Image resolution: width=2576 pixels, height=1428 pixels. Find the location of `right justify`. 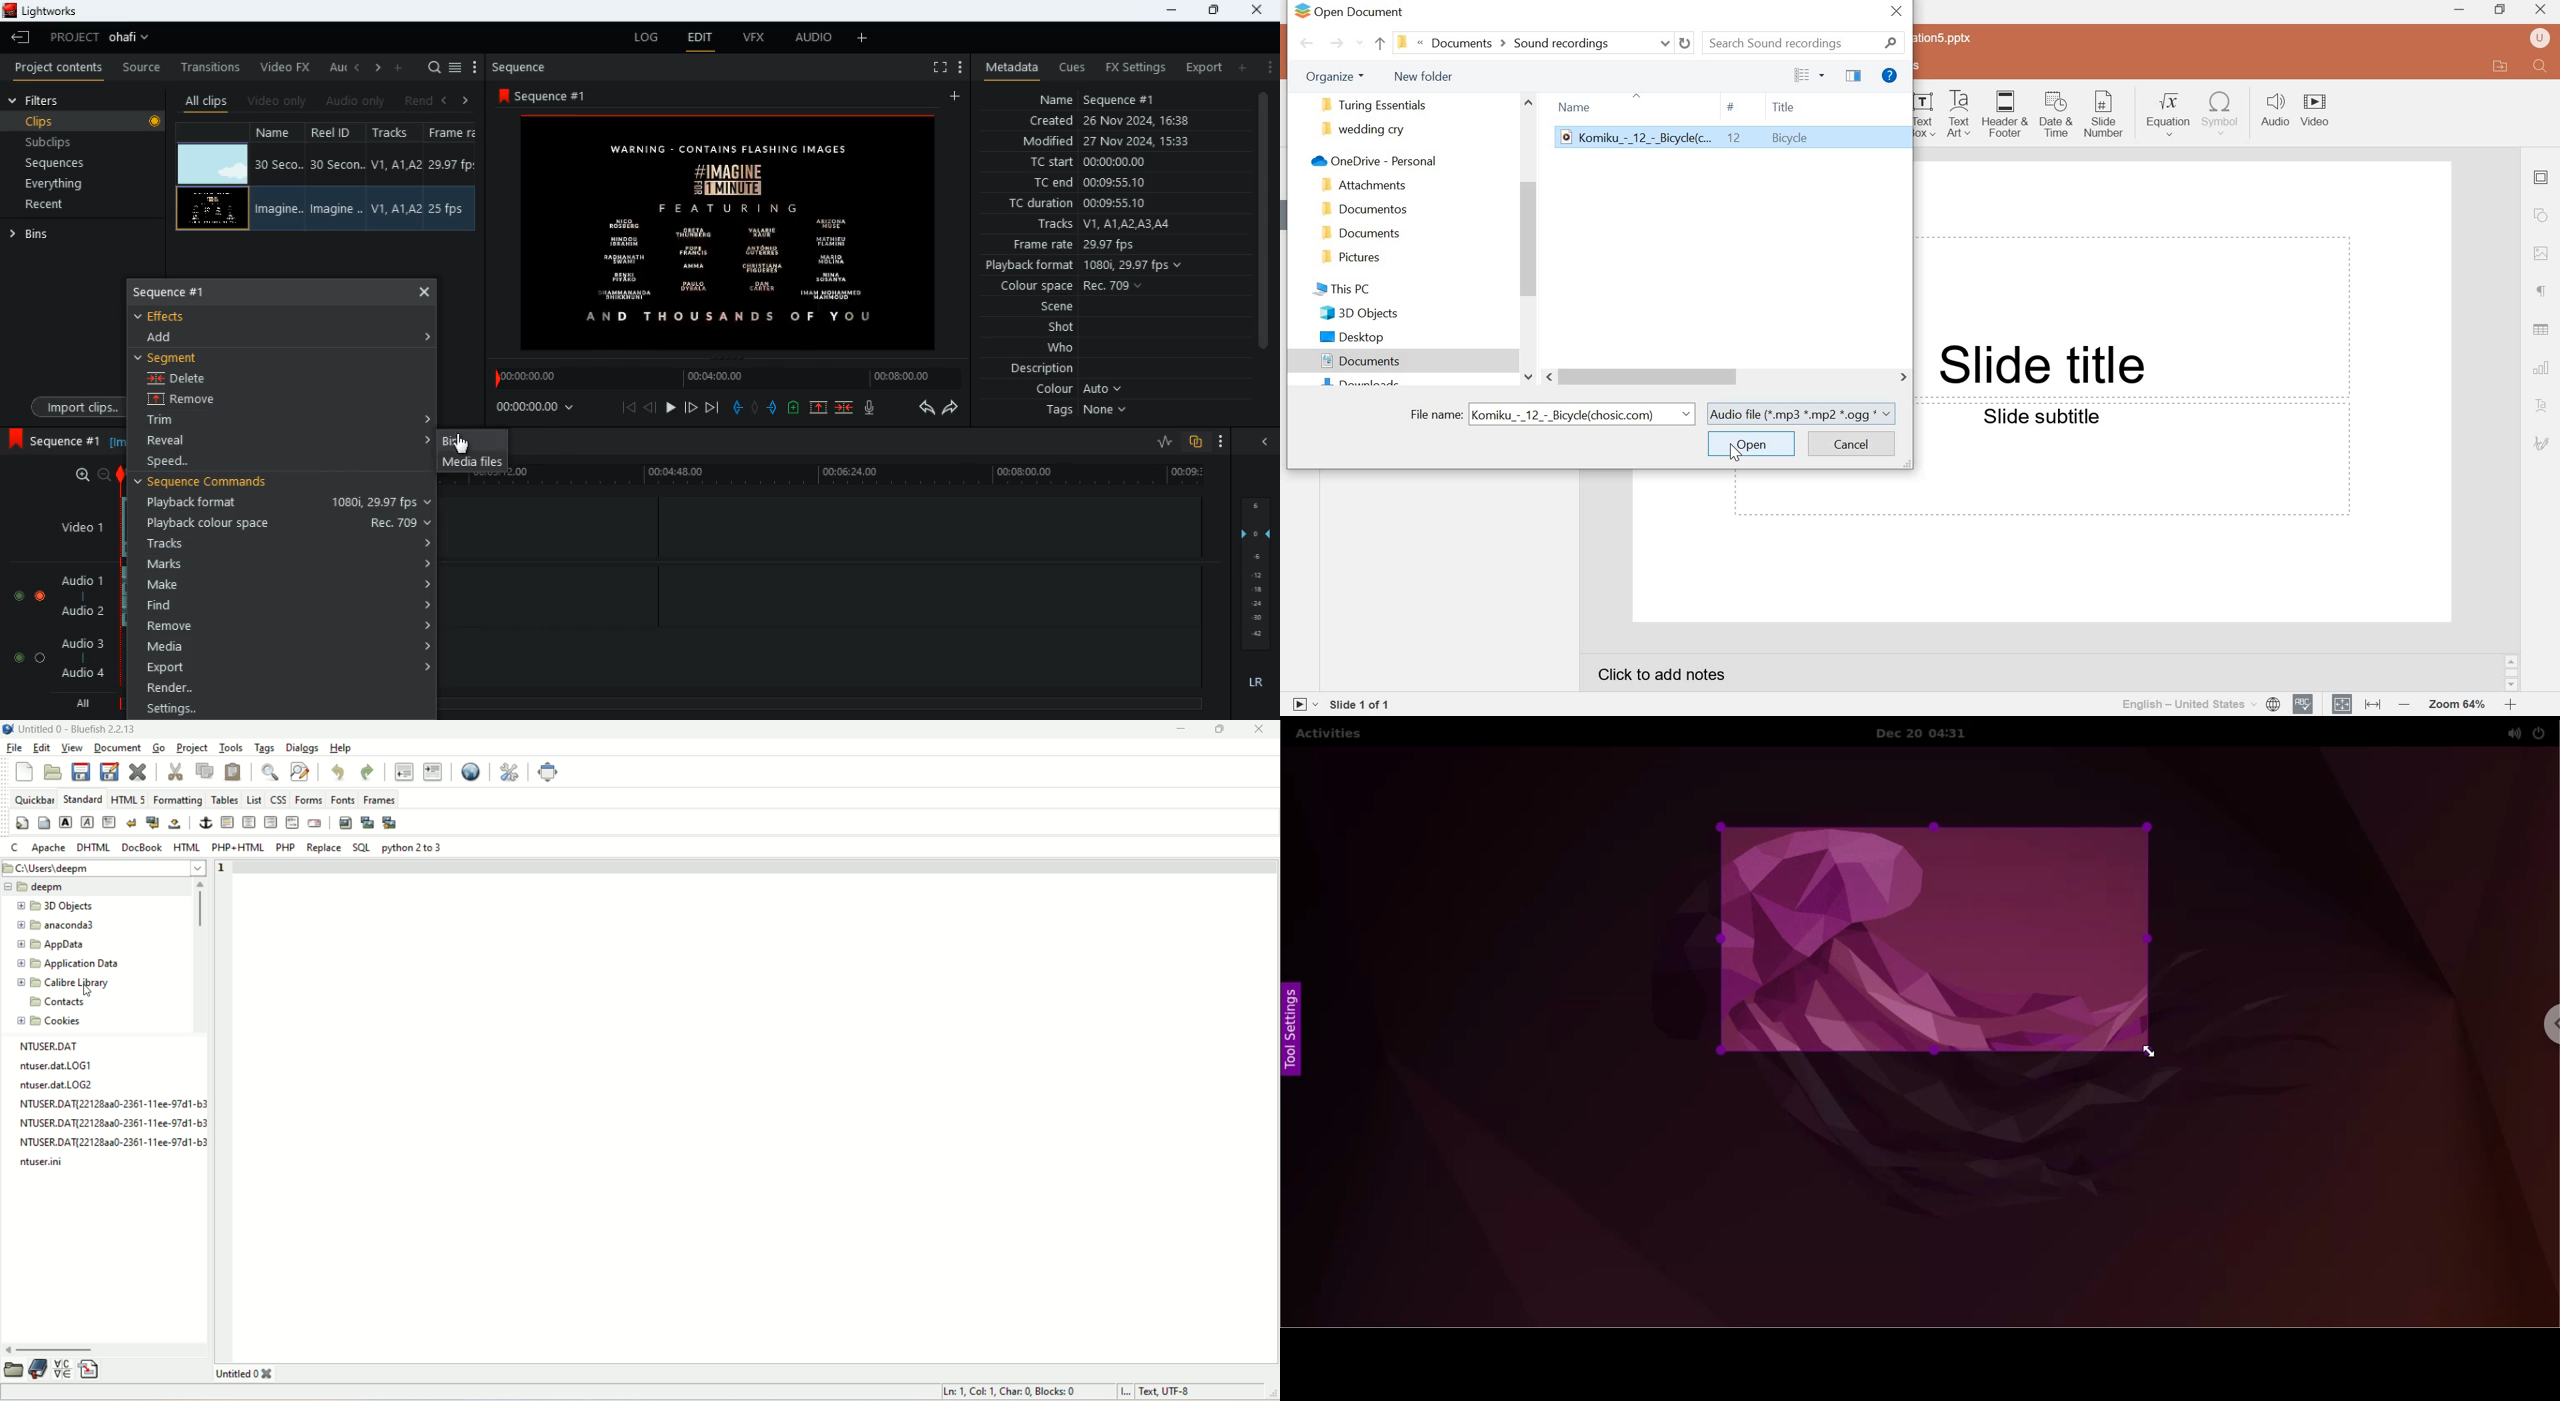

right justify is located at coordinates (270, 821).